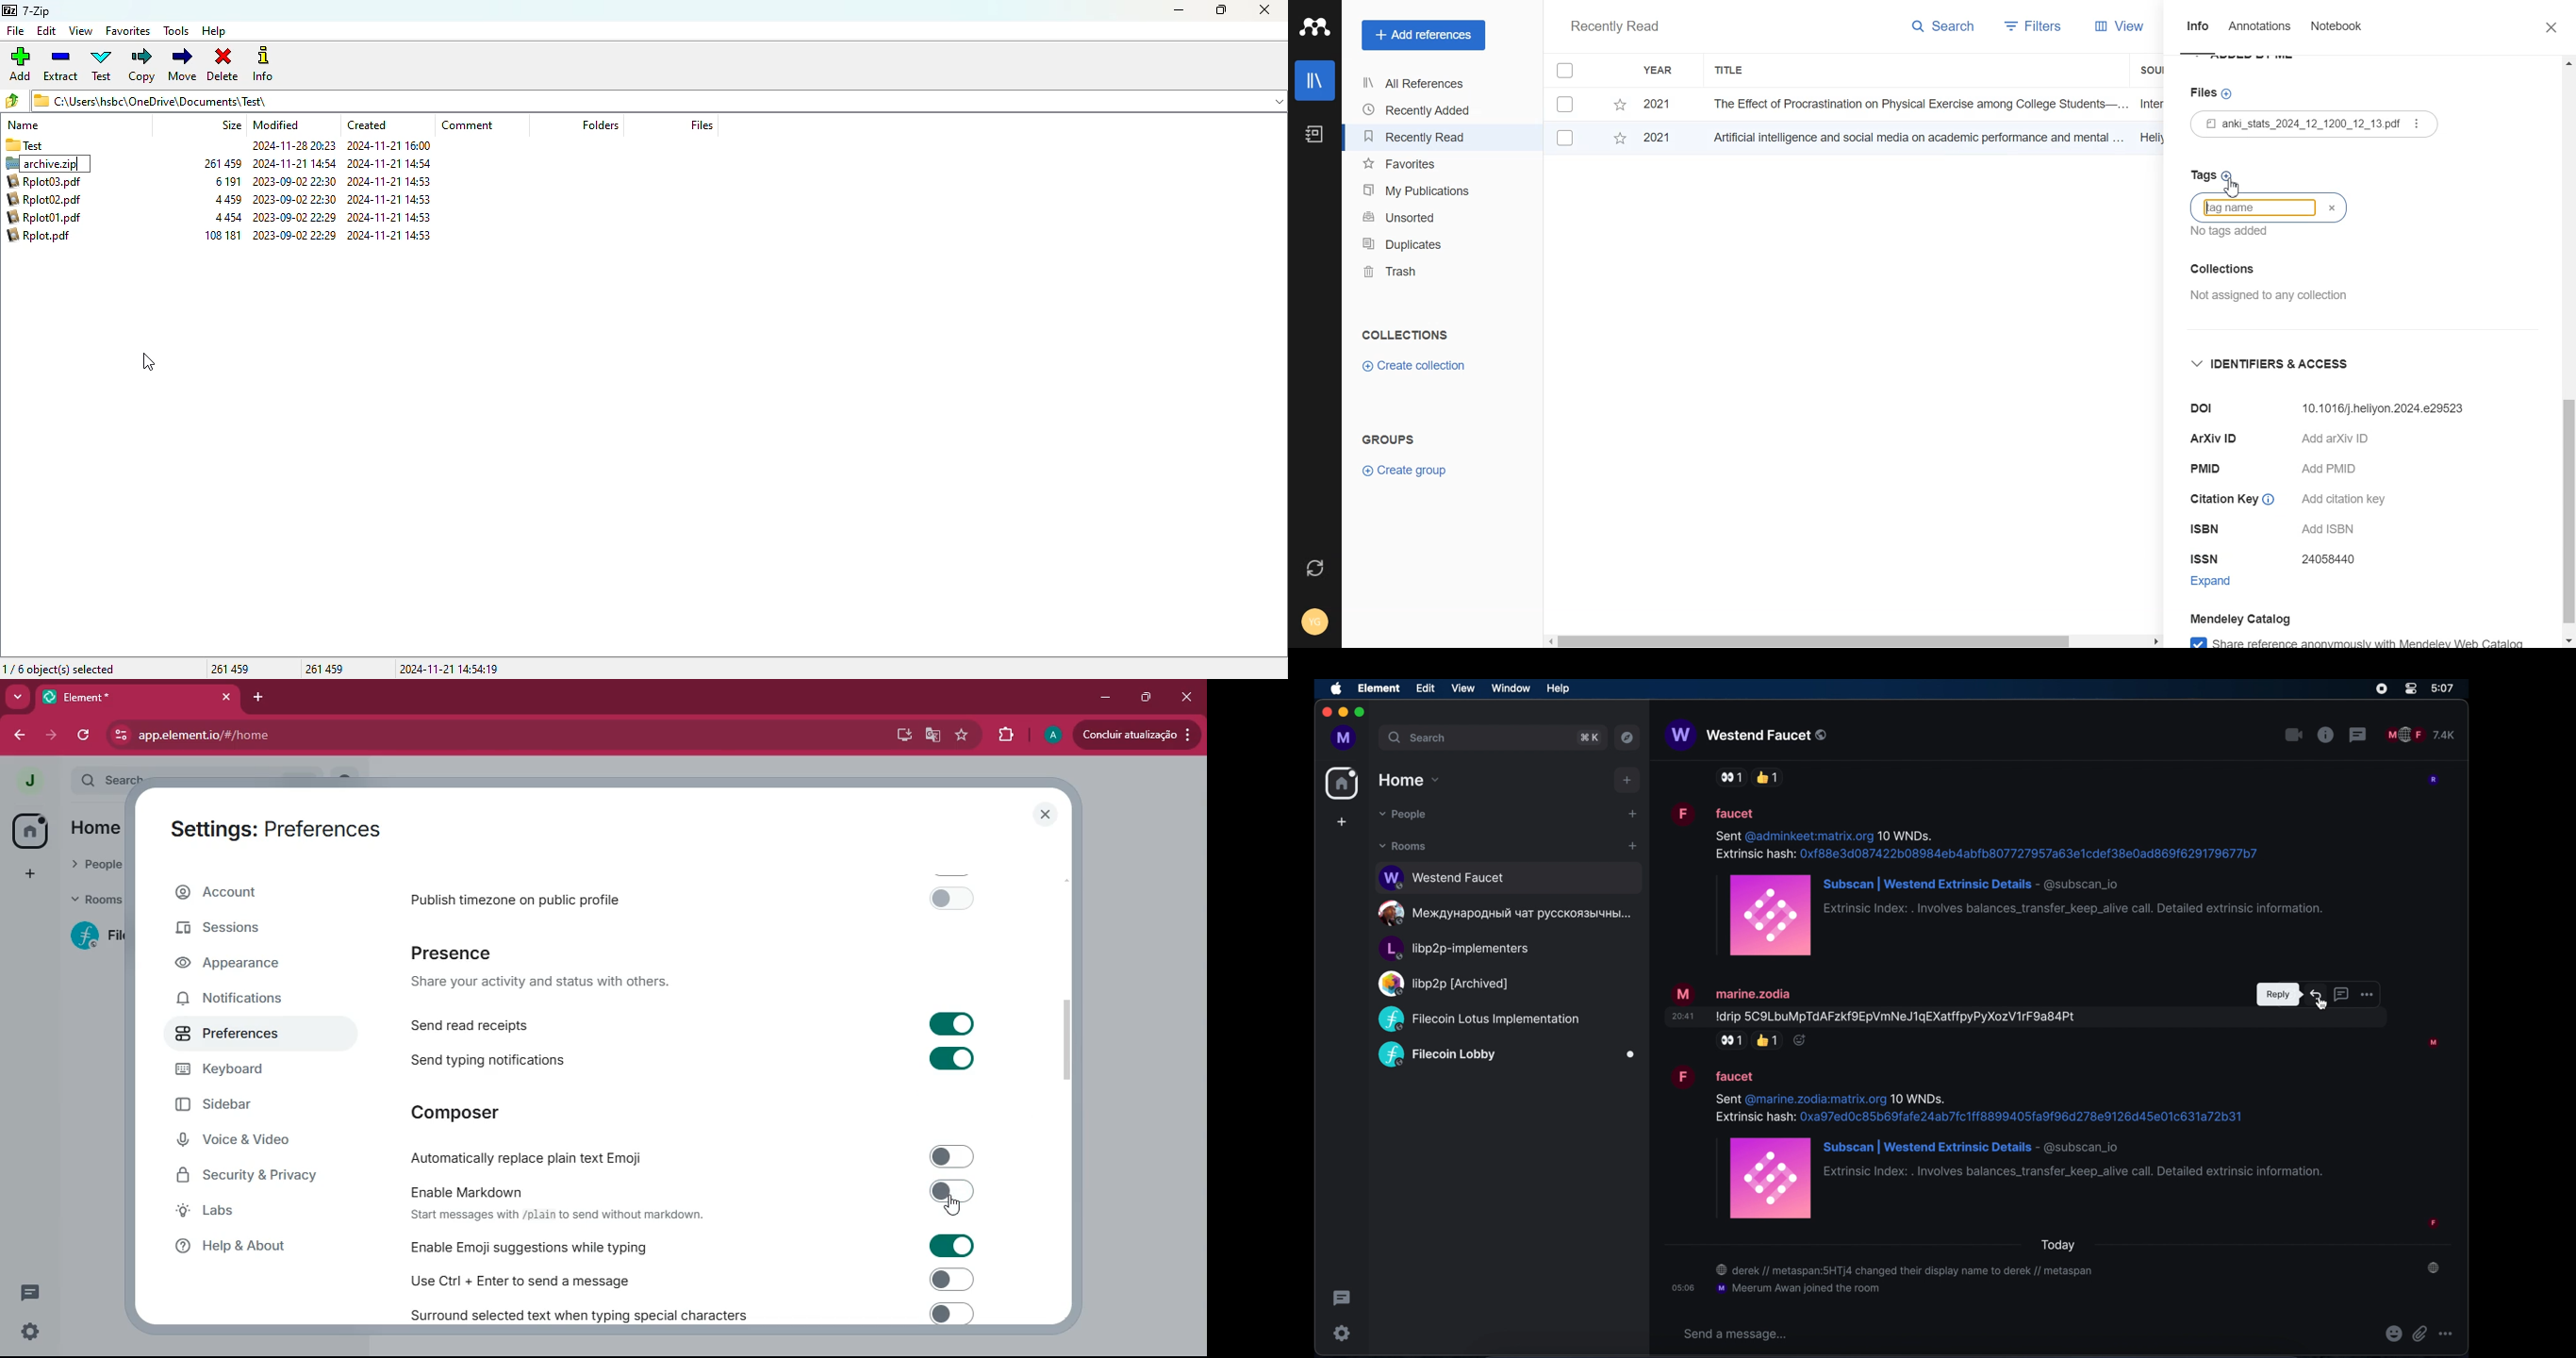  I want to click on desktop, so click(899, 736).